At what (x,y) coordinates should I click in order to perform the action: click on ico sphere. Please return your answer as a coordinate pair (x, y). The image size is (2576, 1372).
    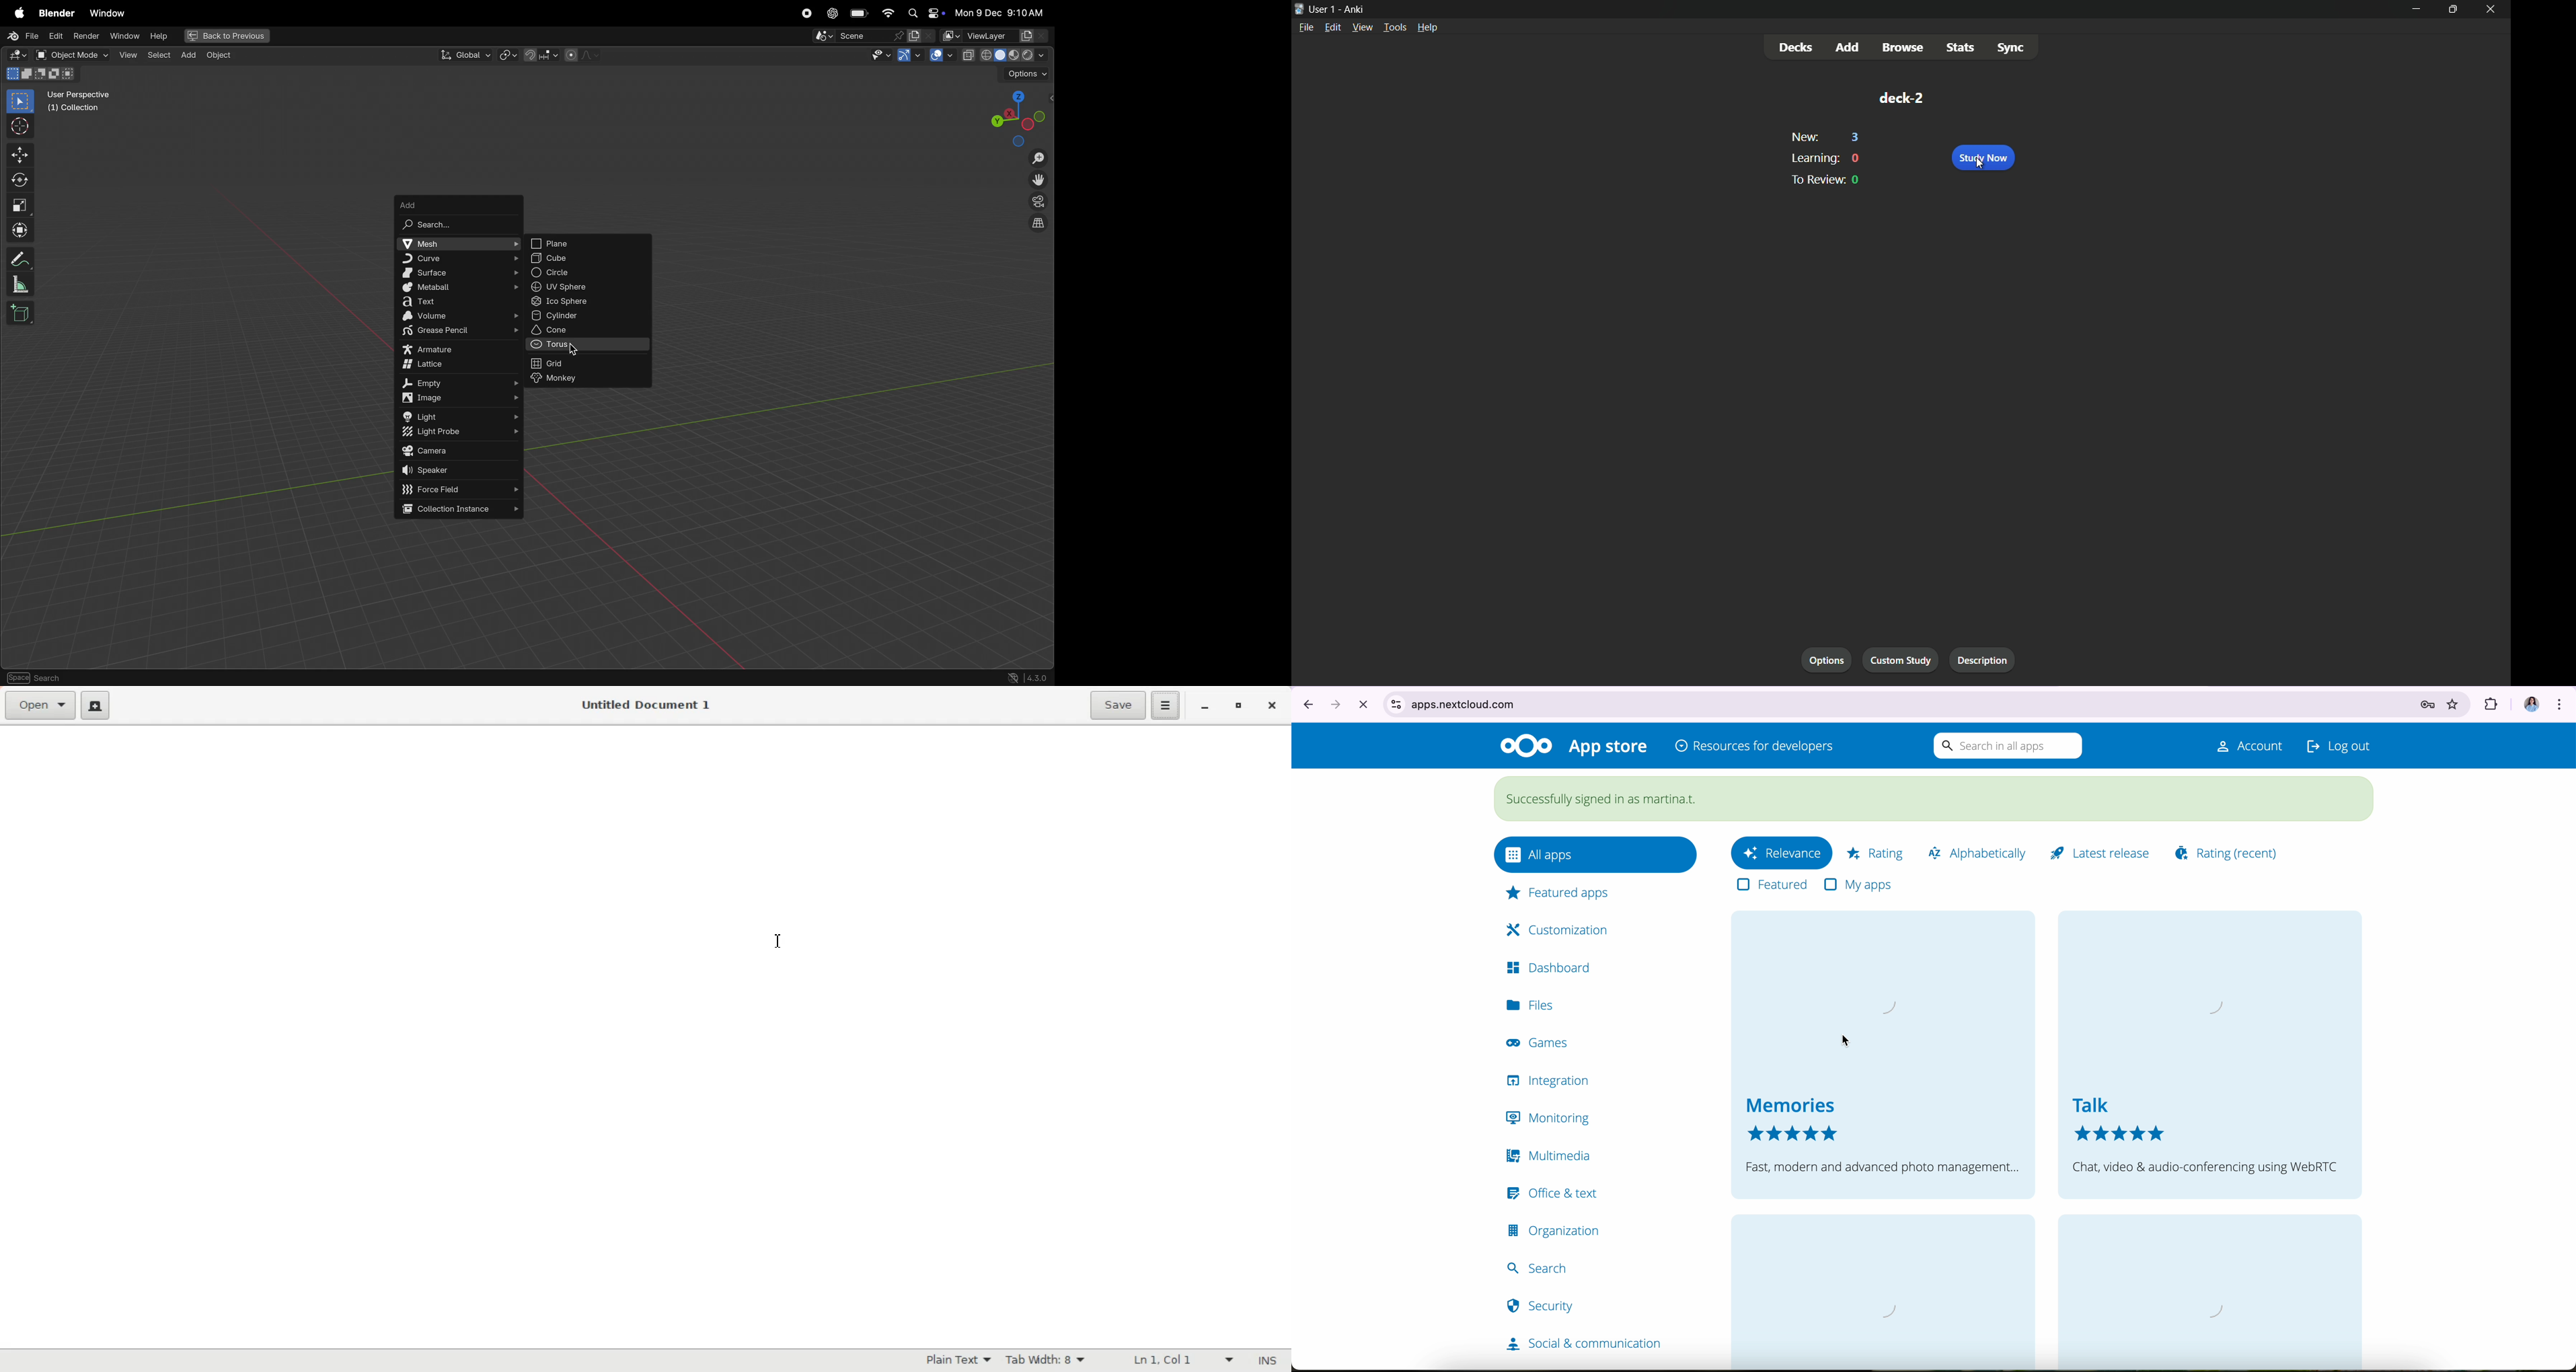
    Looking at the image, I should click on (589, 302).